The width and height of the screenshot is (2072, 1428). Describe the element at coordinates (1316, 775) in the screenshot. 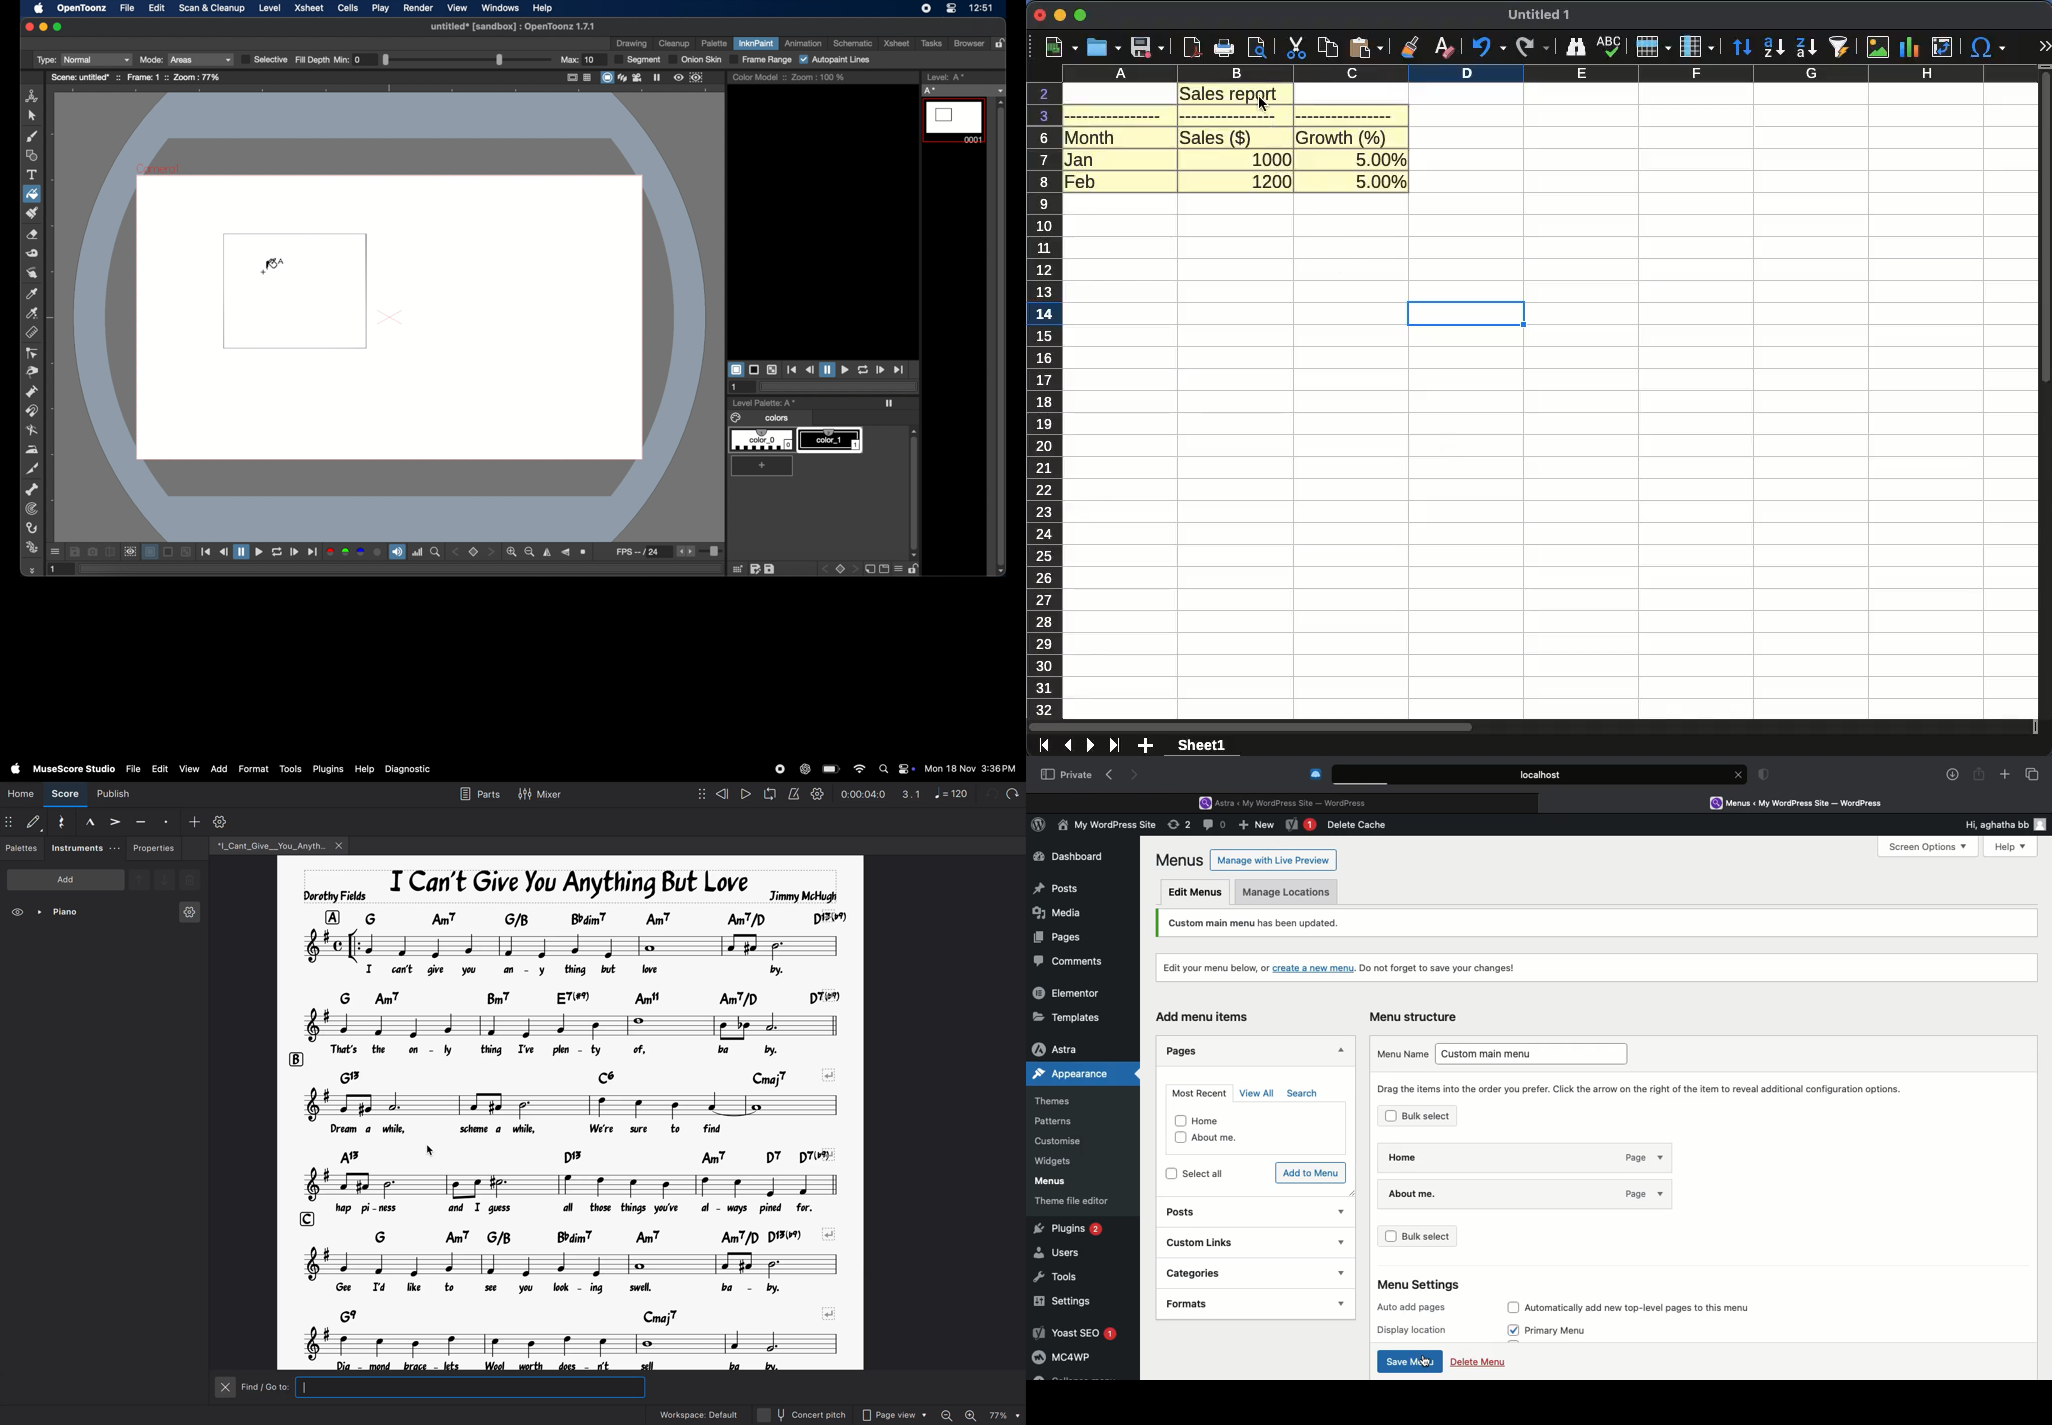

I see `Cold turkey` at that location.